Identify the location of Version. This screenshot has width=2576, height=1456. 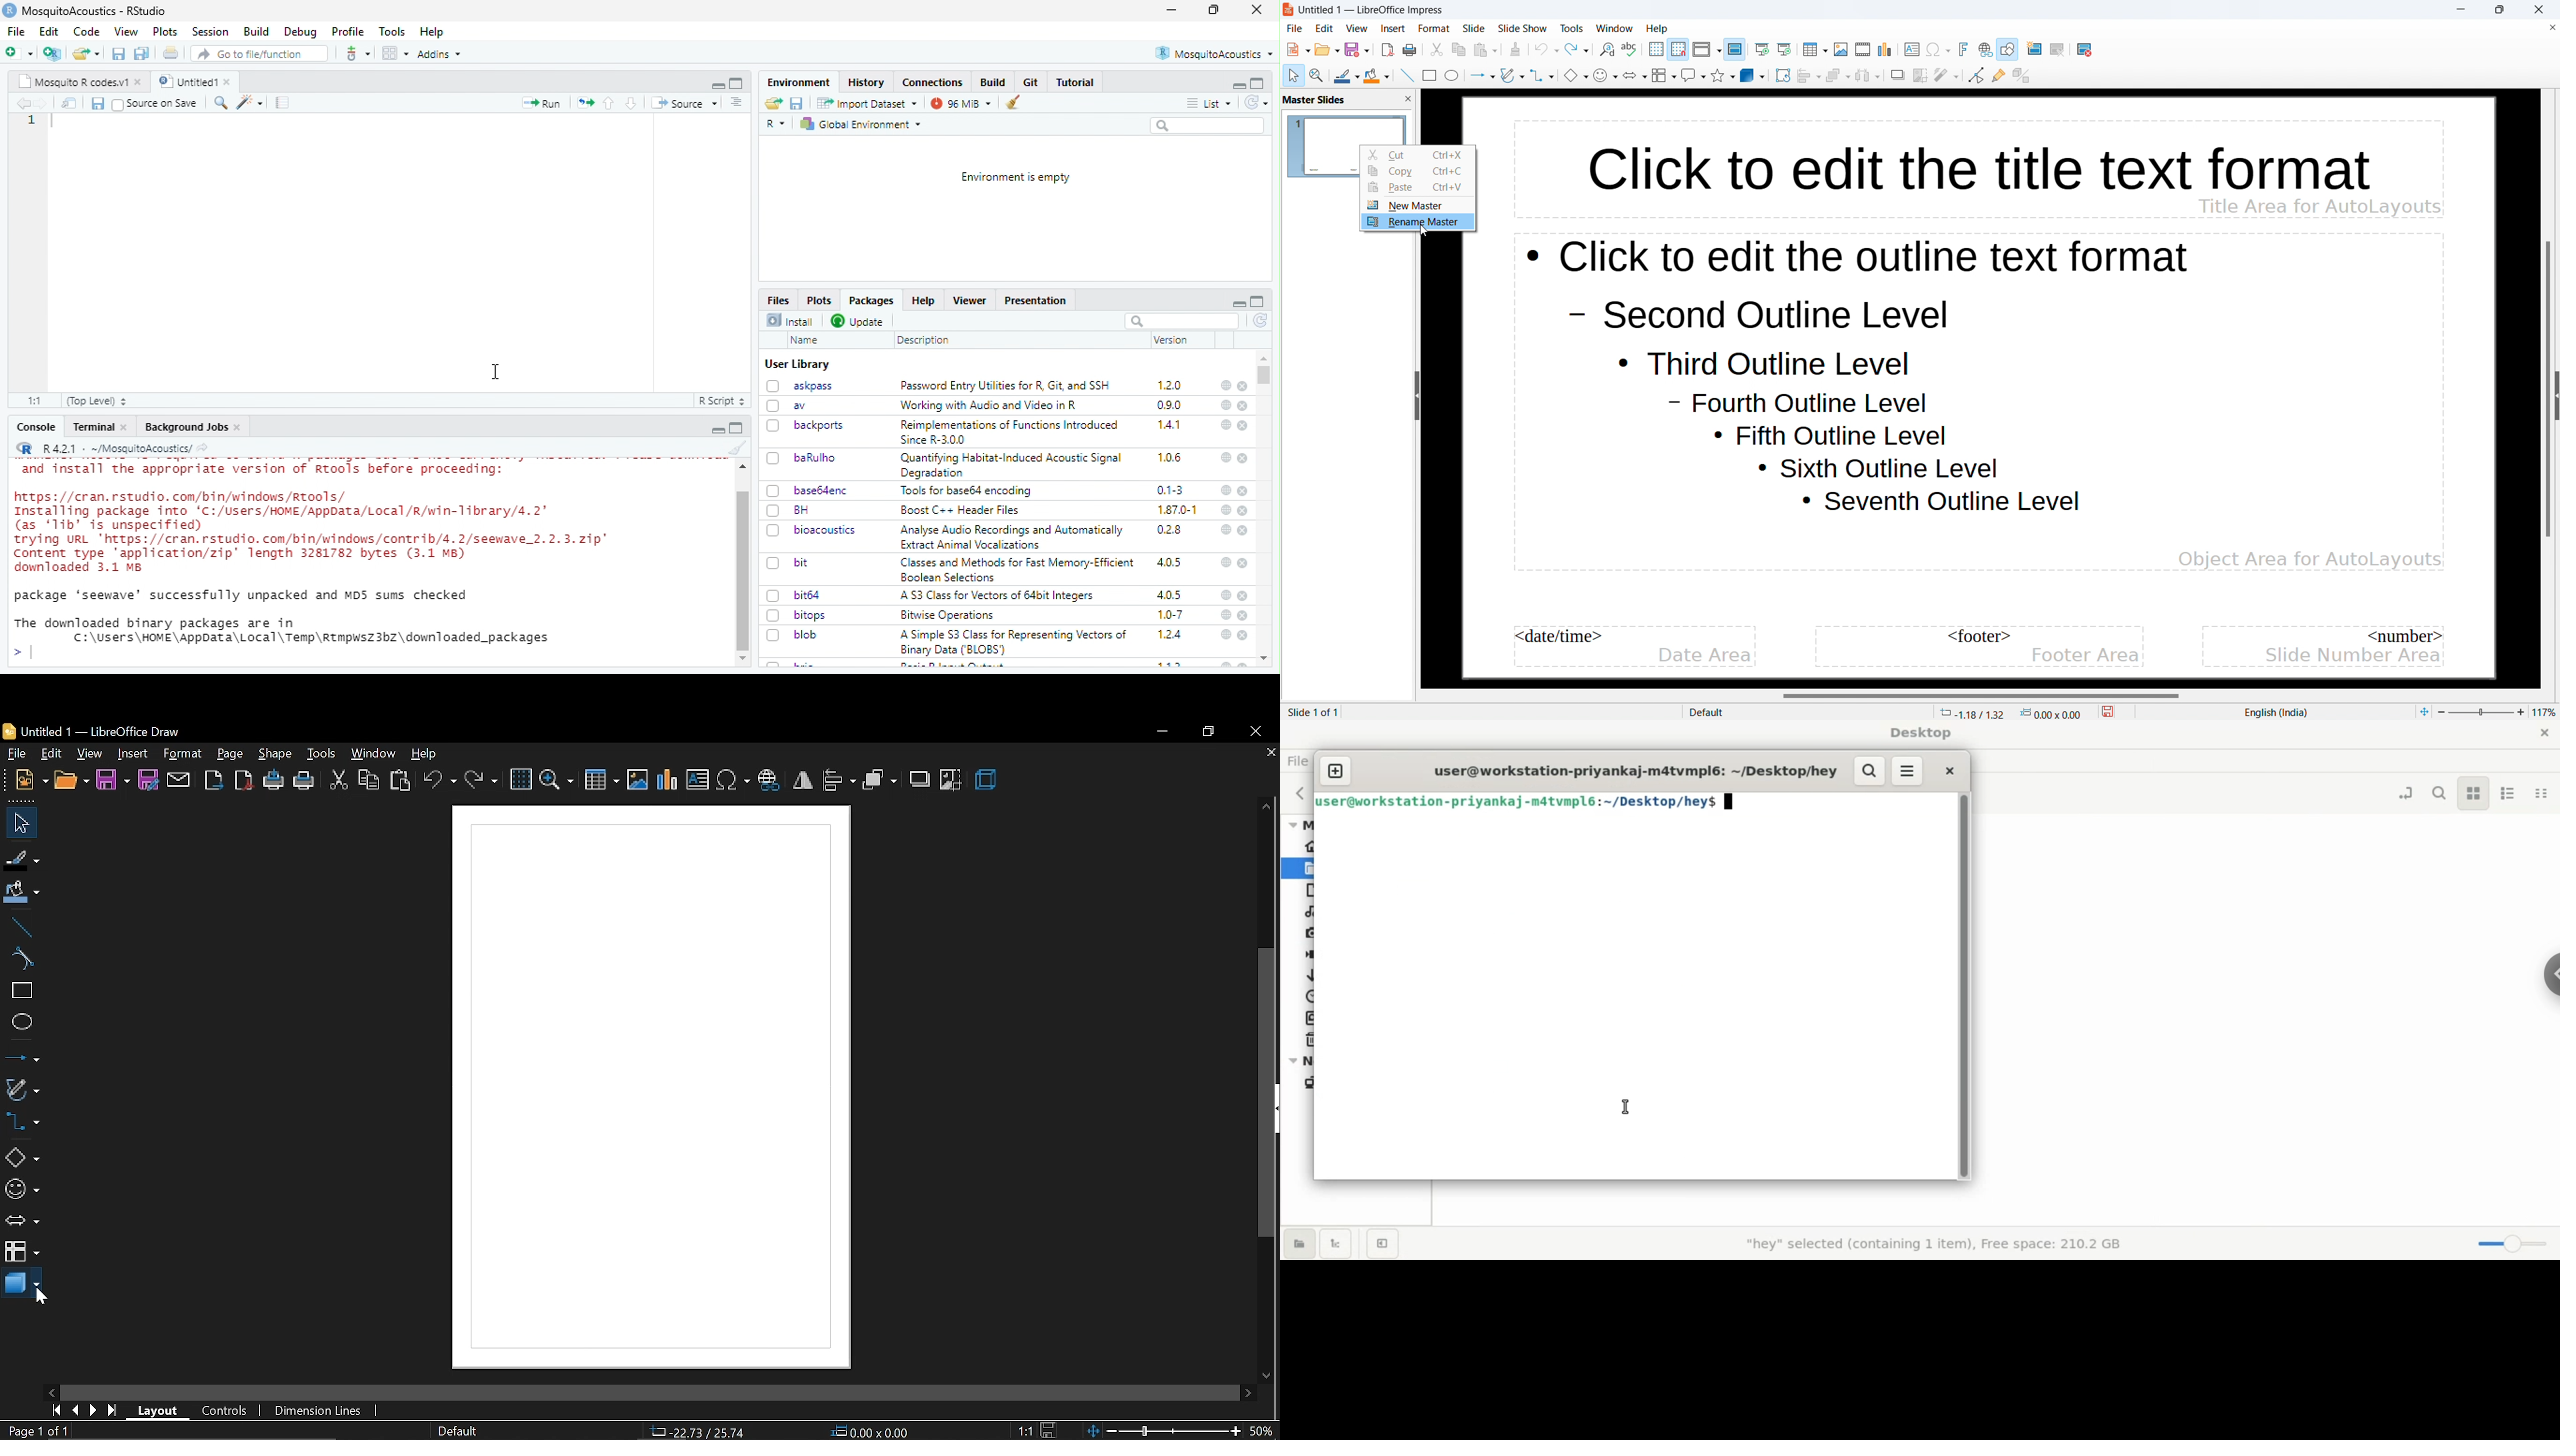
(1172, 340).